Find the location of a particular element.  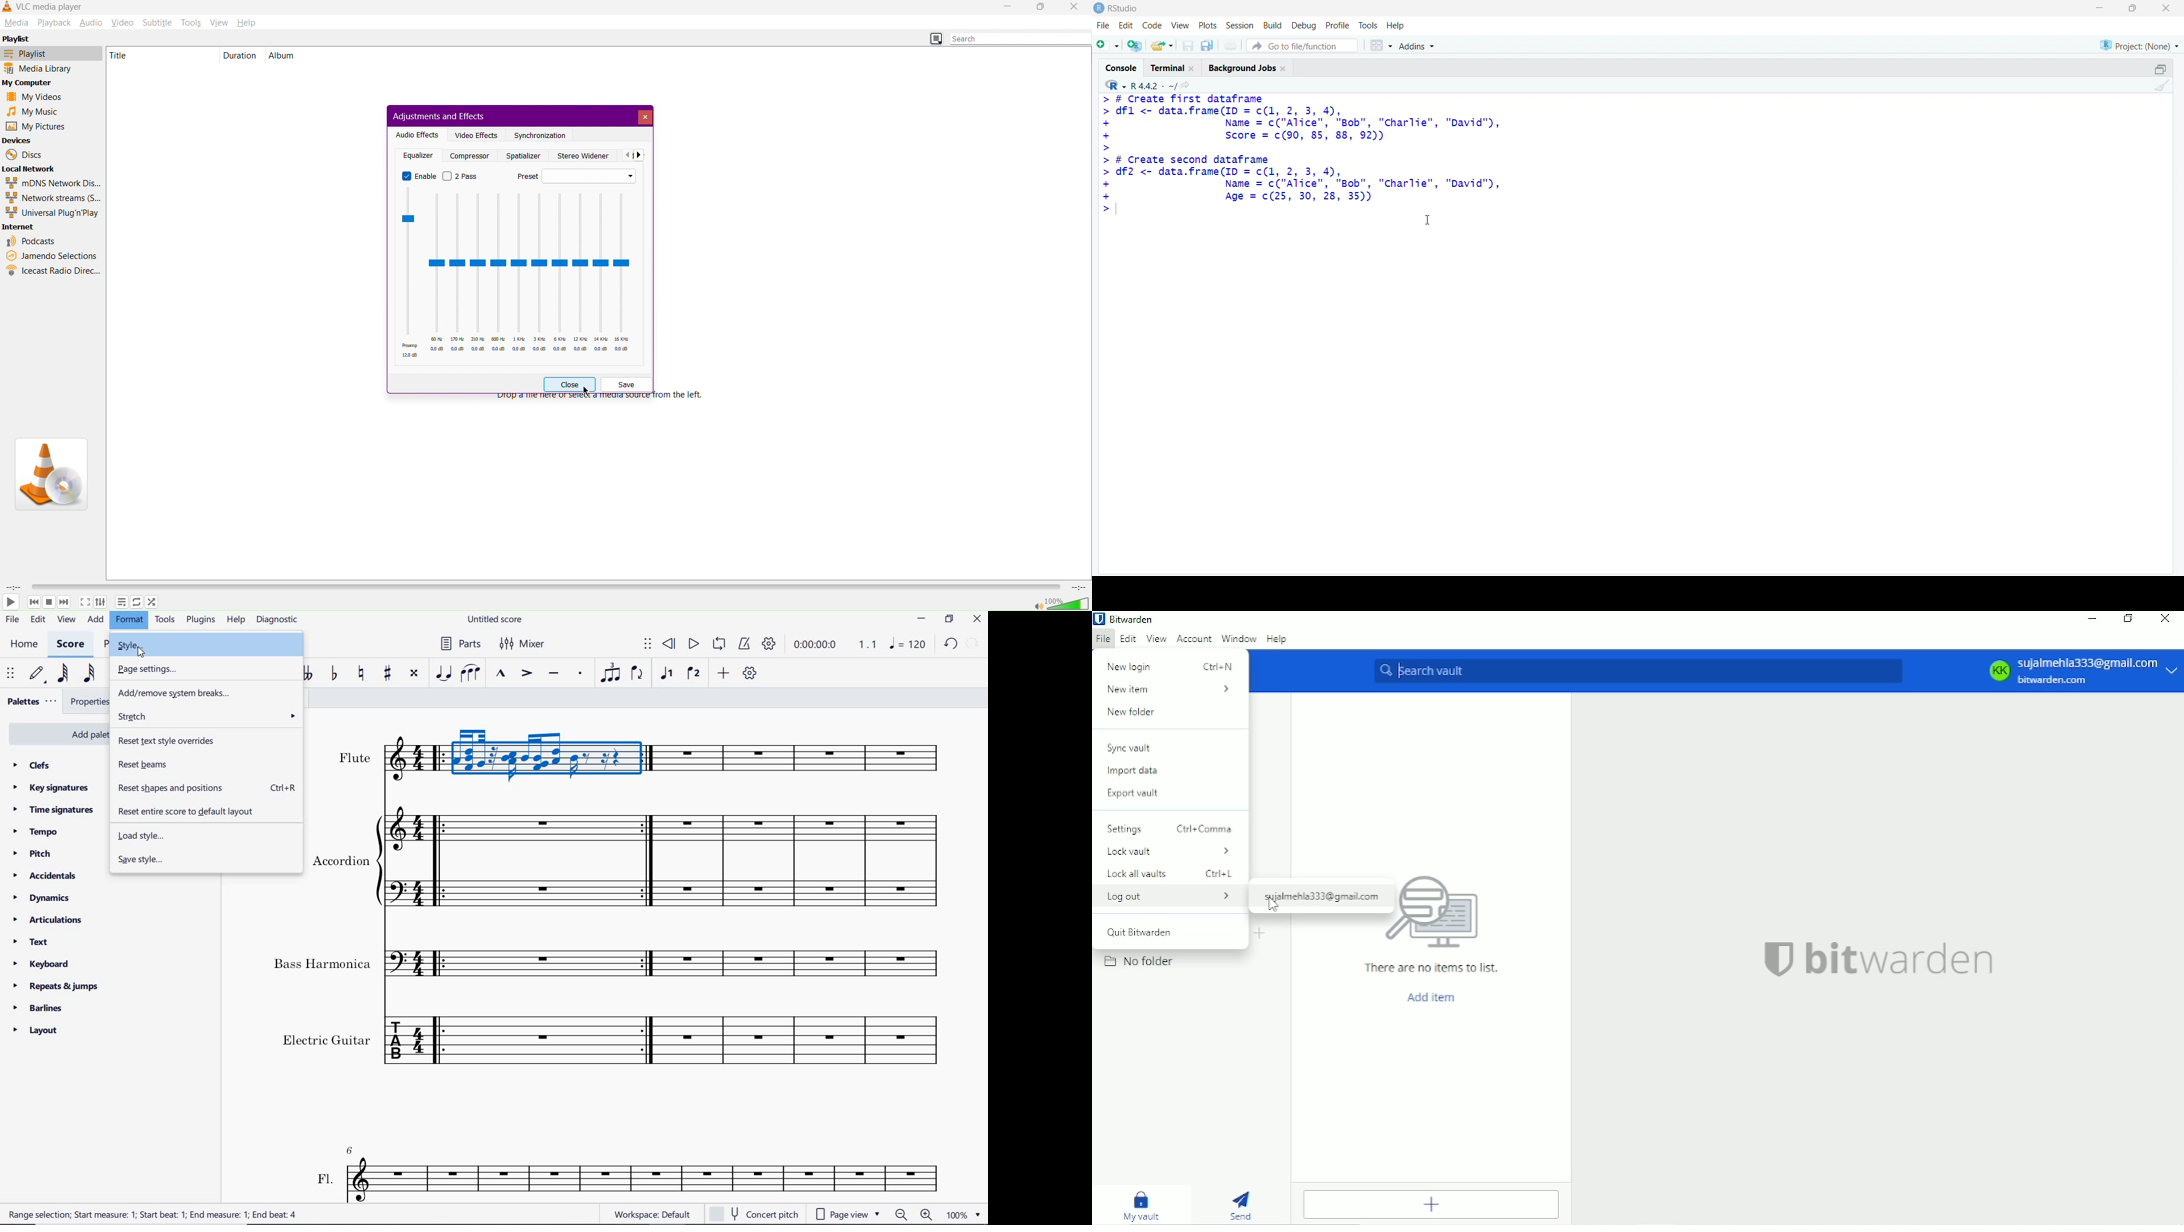

Audio Effects is located at coordinates (419, 135).